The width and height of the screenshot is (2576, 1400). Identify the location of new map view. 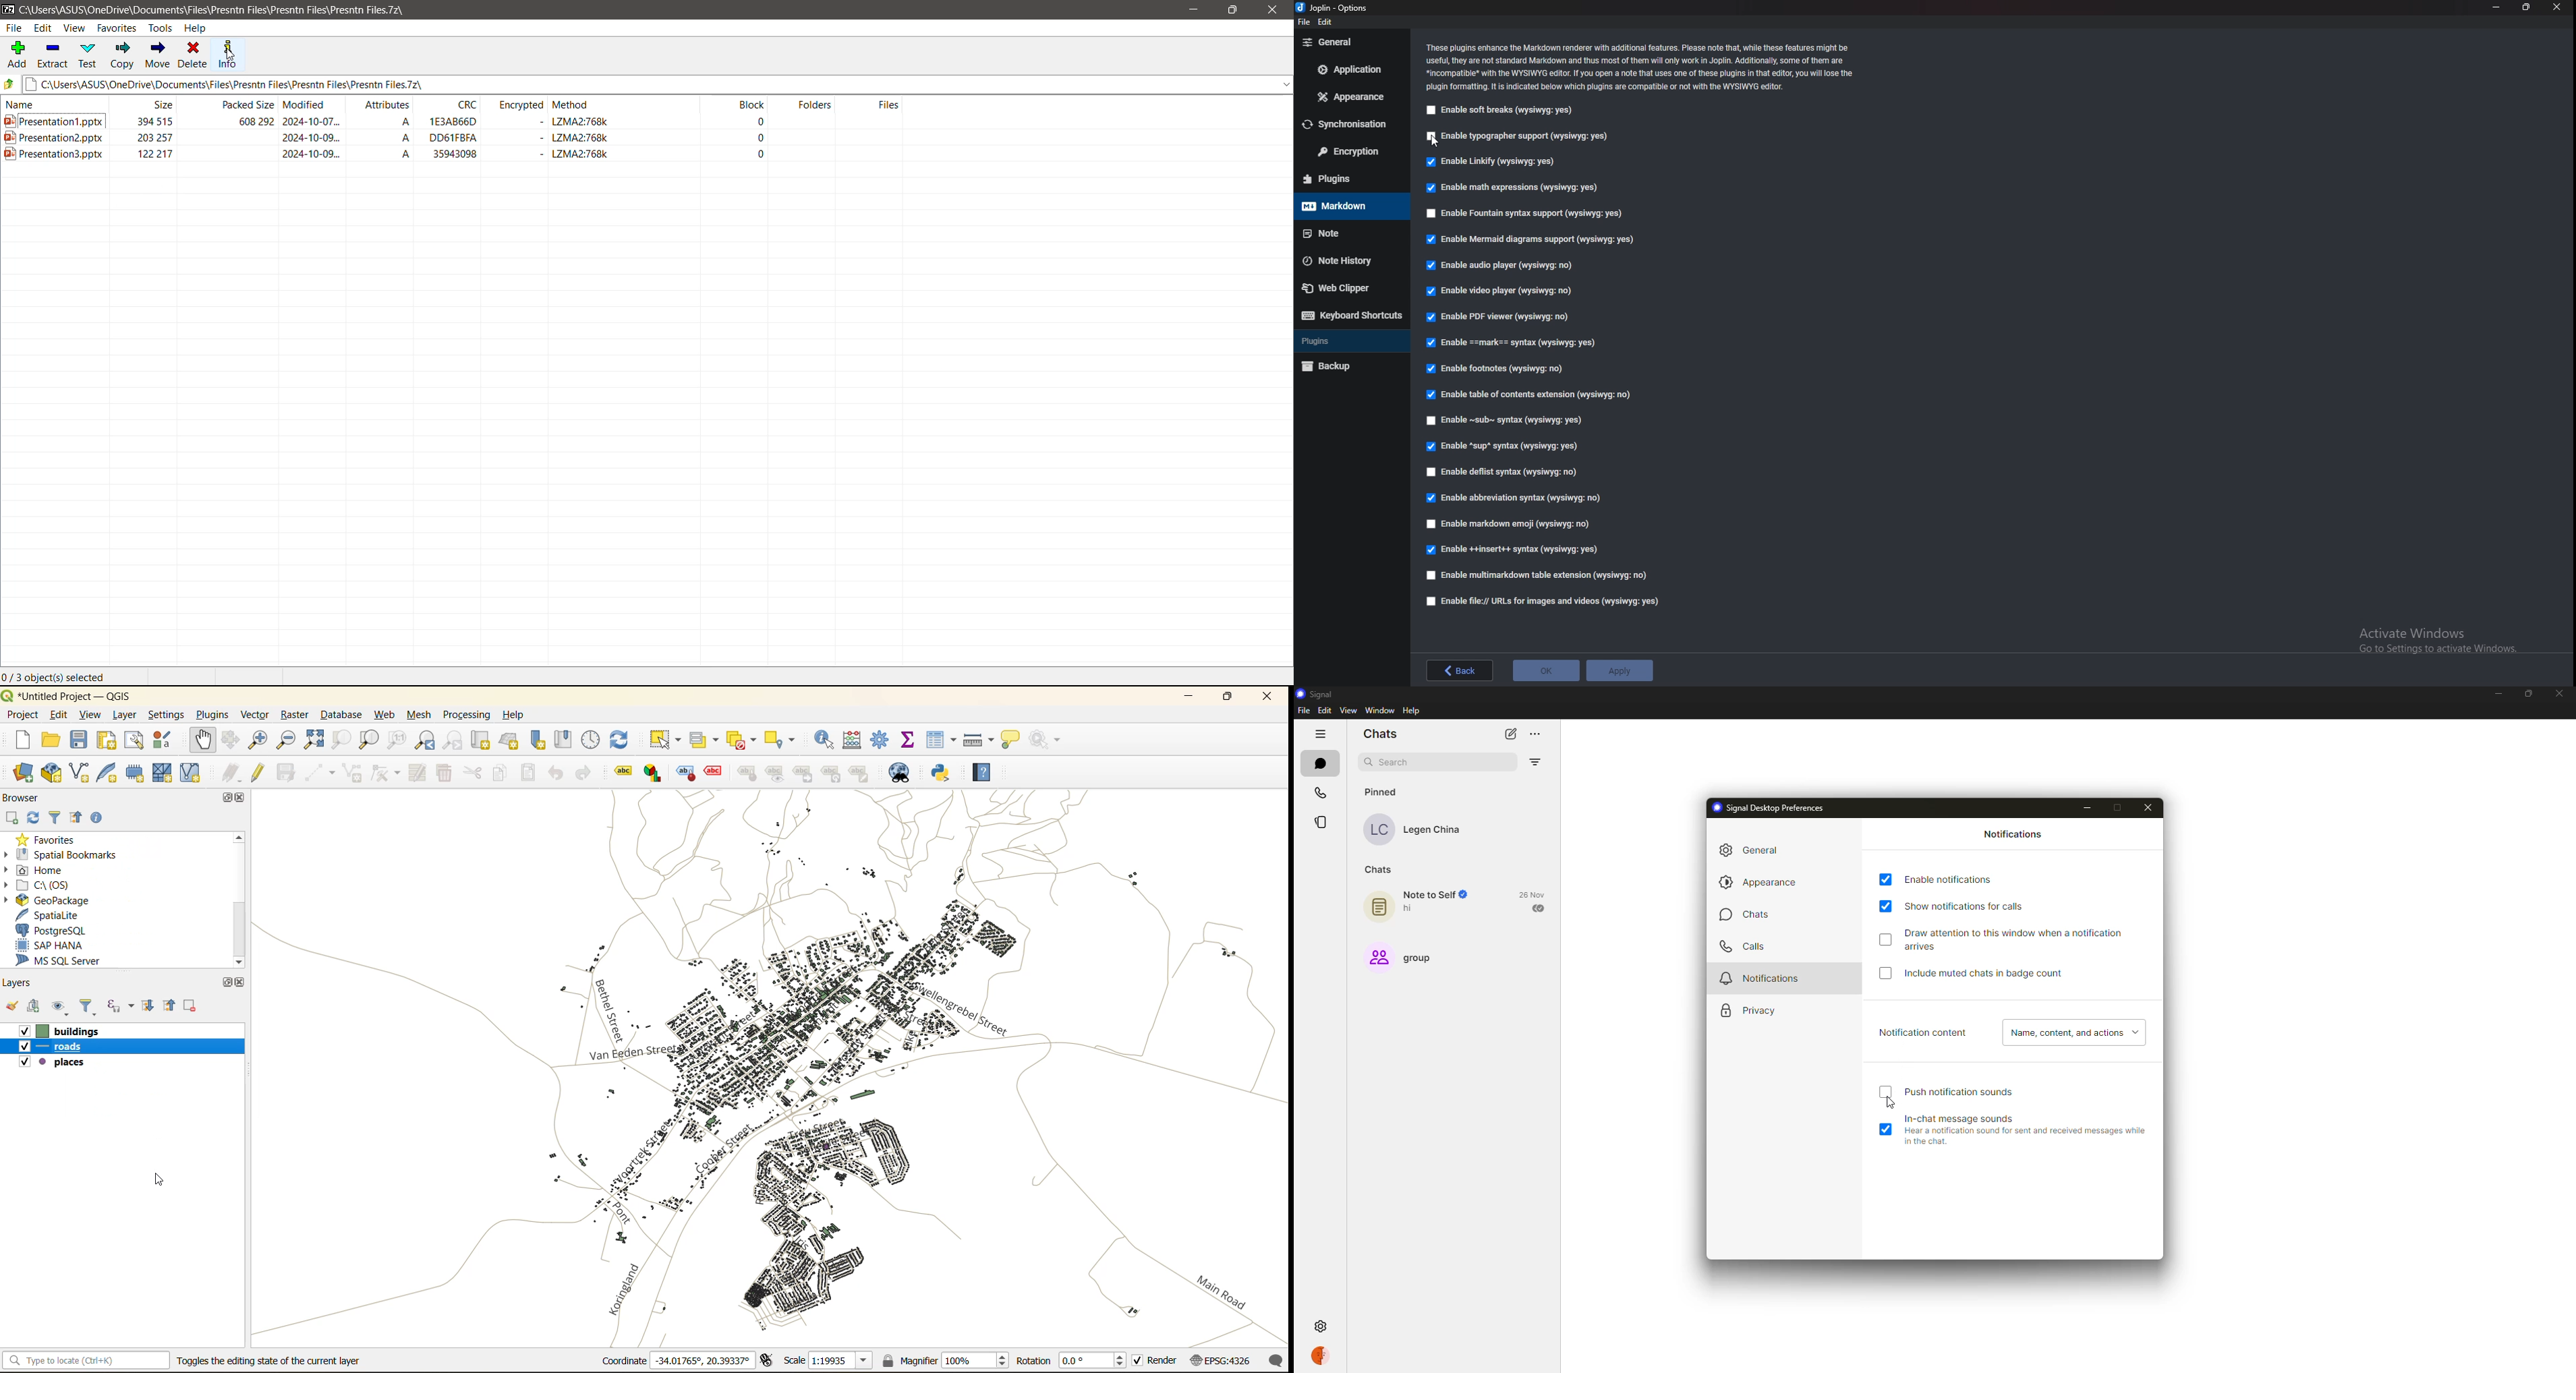
(481, 742).